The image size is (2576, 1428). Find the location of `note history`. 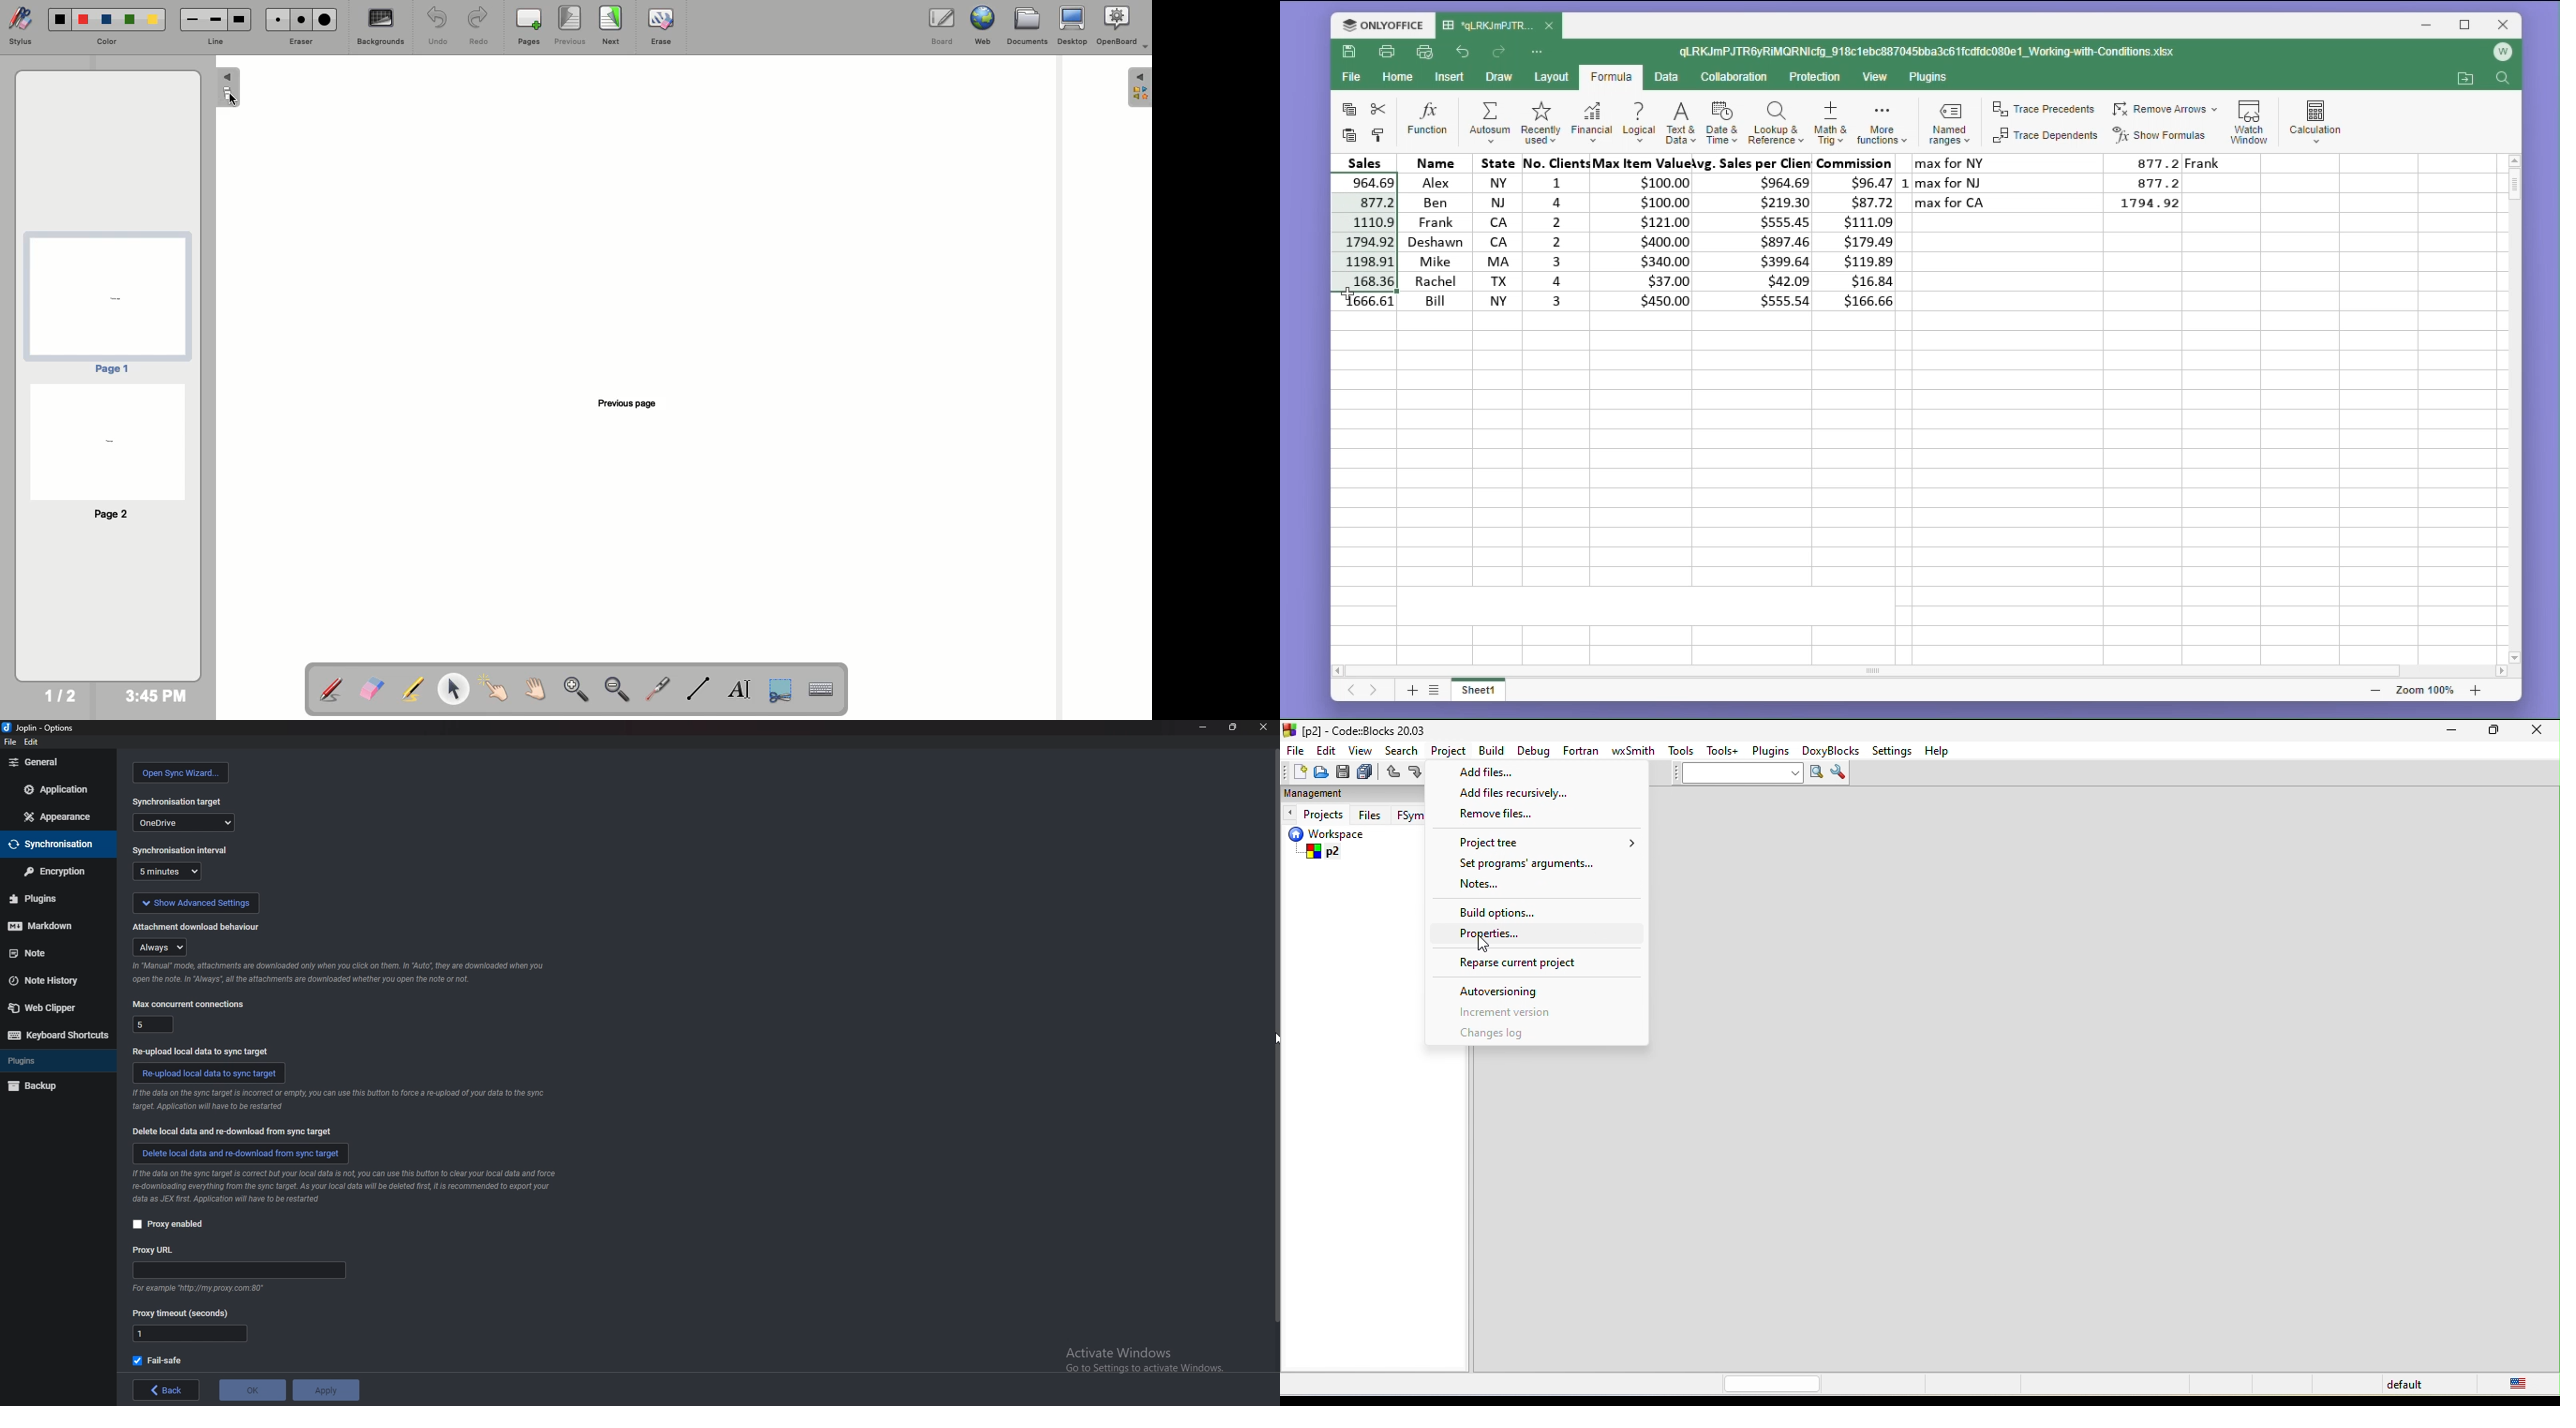

note history is located at coordinates (51, 981).